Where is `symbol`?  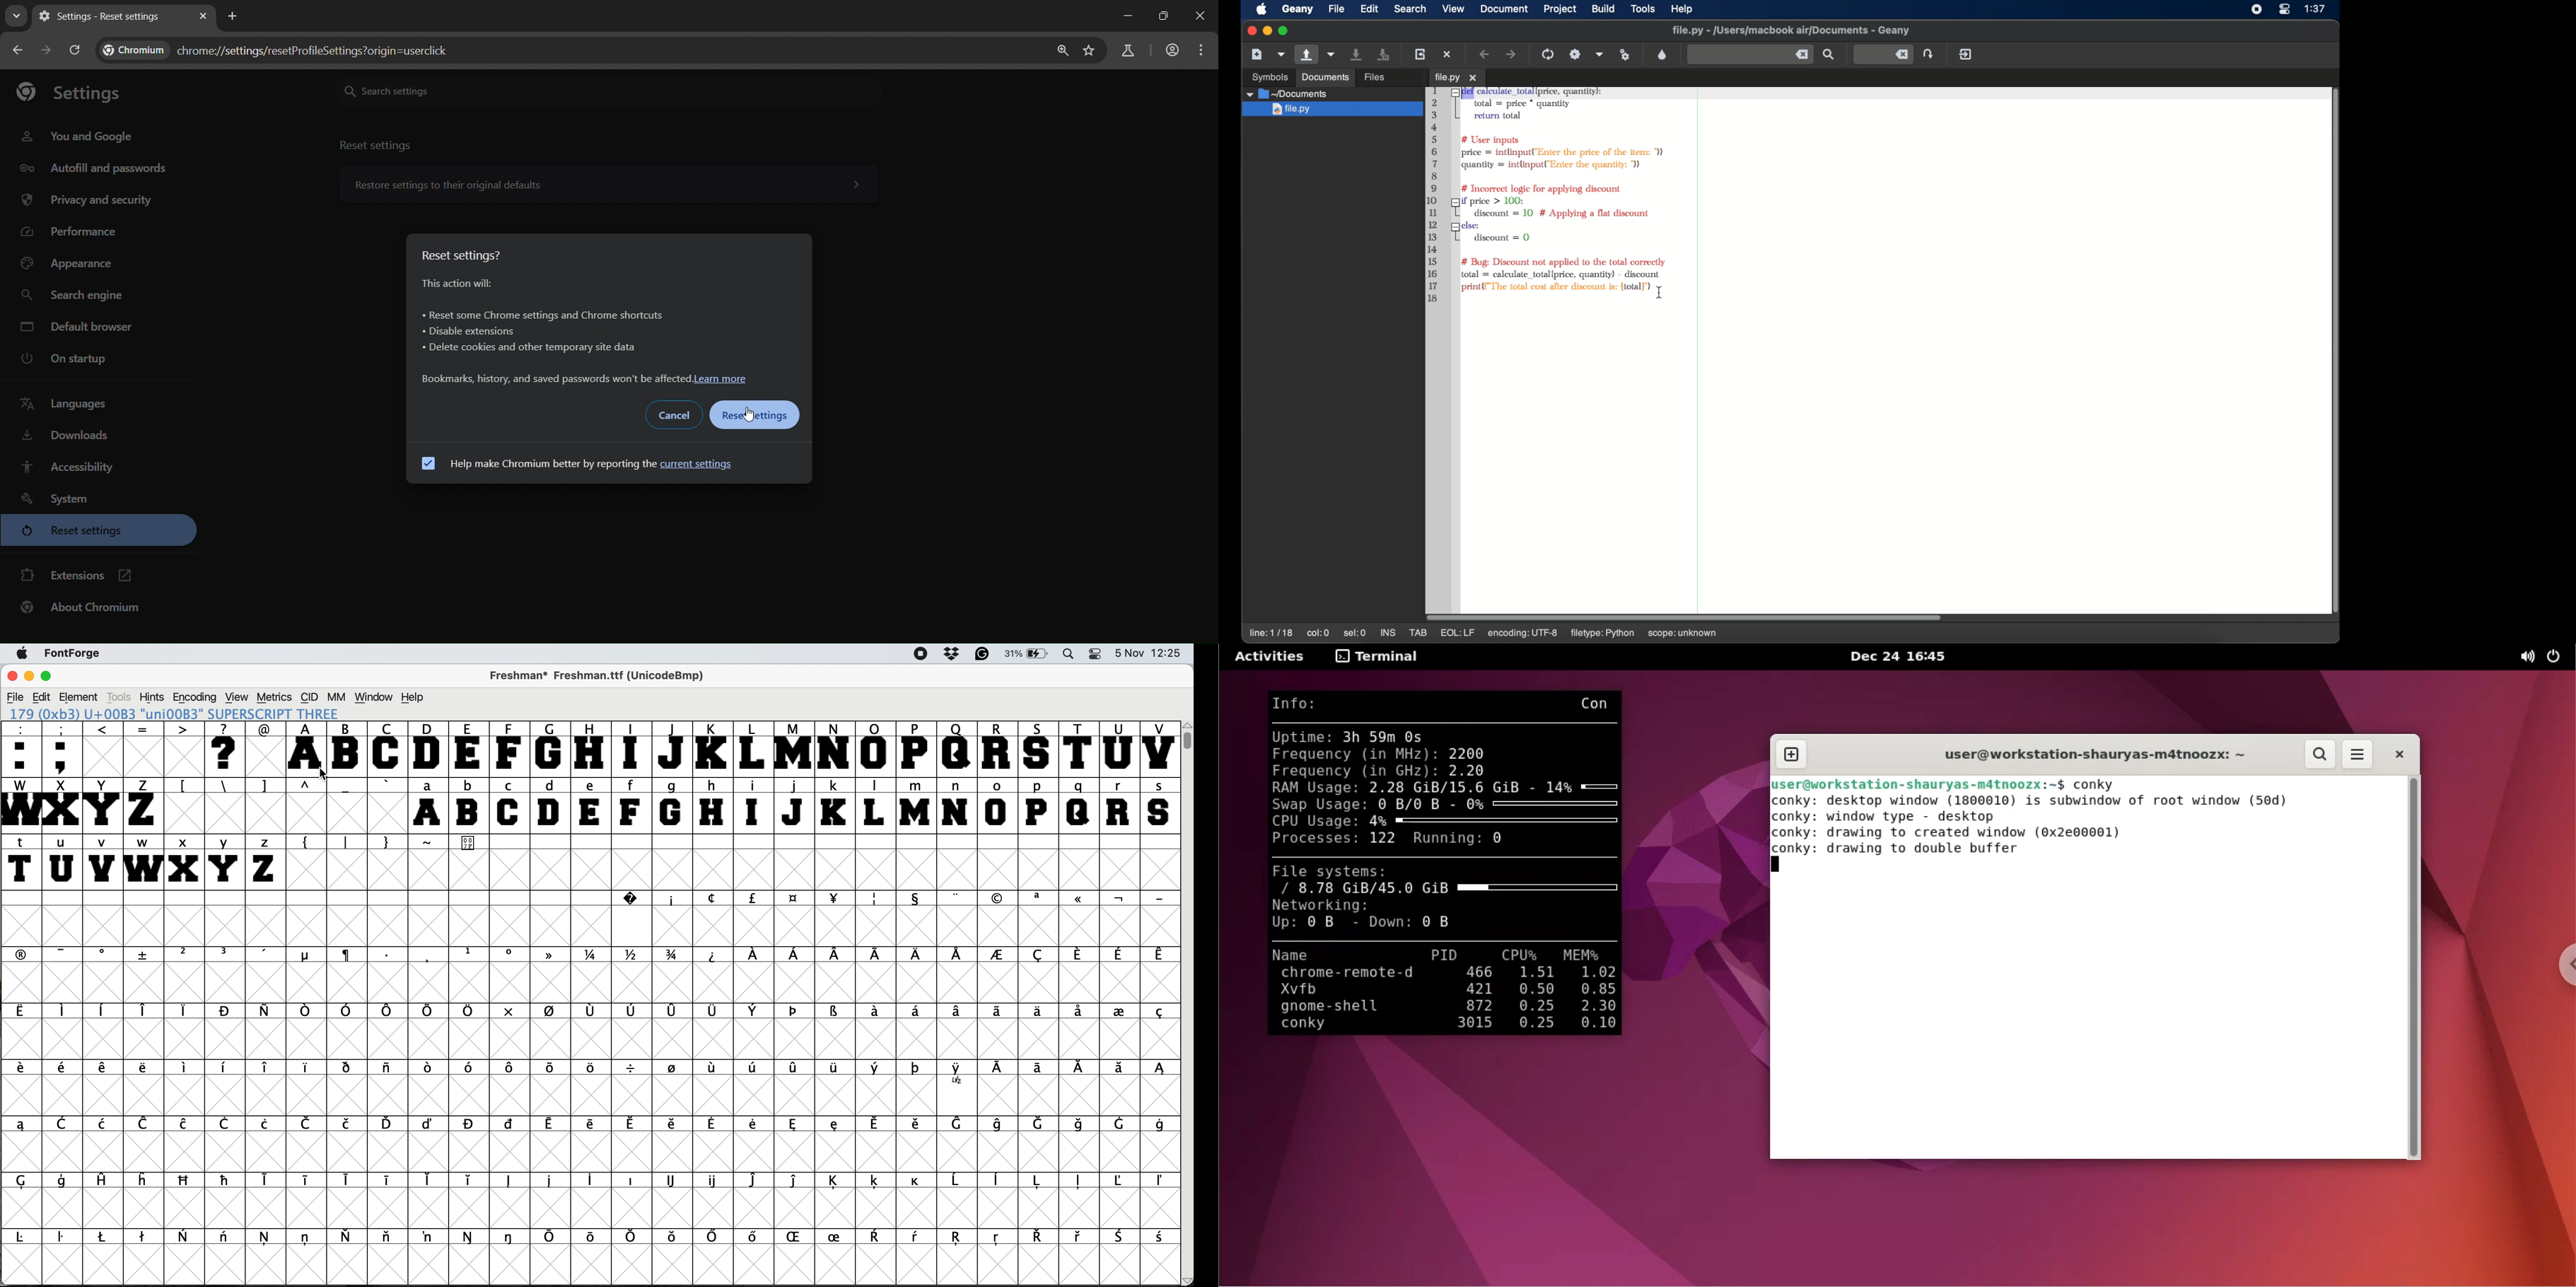
symbol is located at coordinates (1119, 1069).